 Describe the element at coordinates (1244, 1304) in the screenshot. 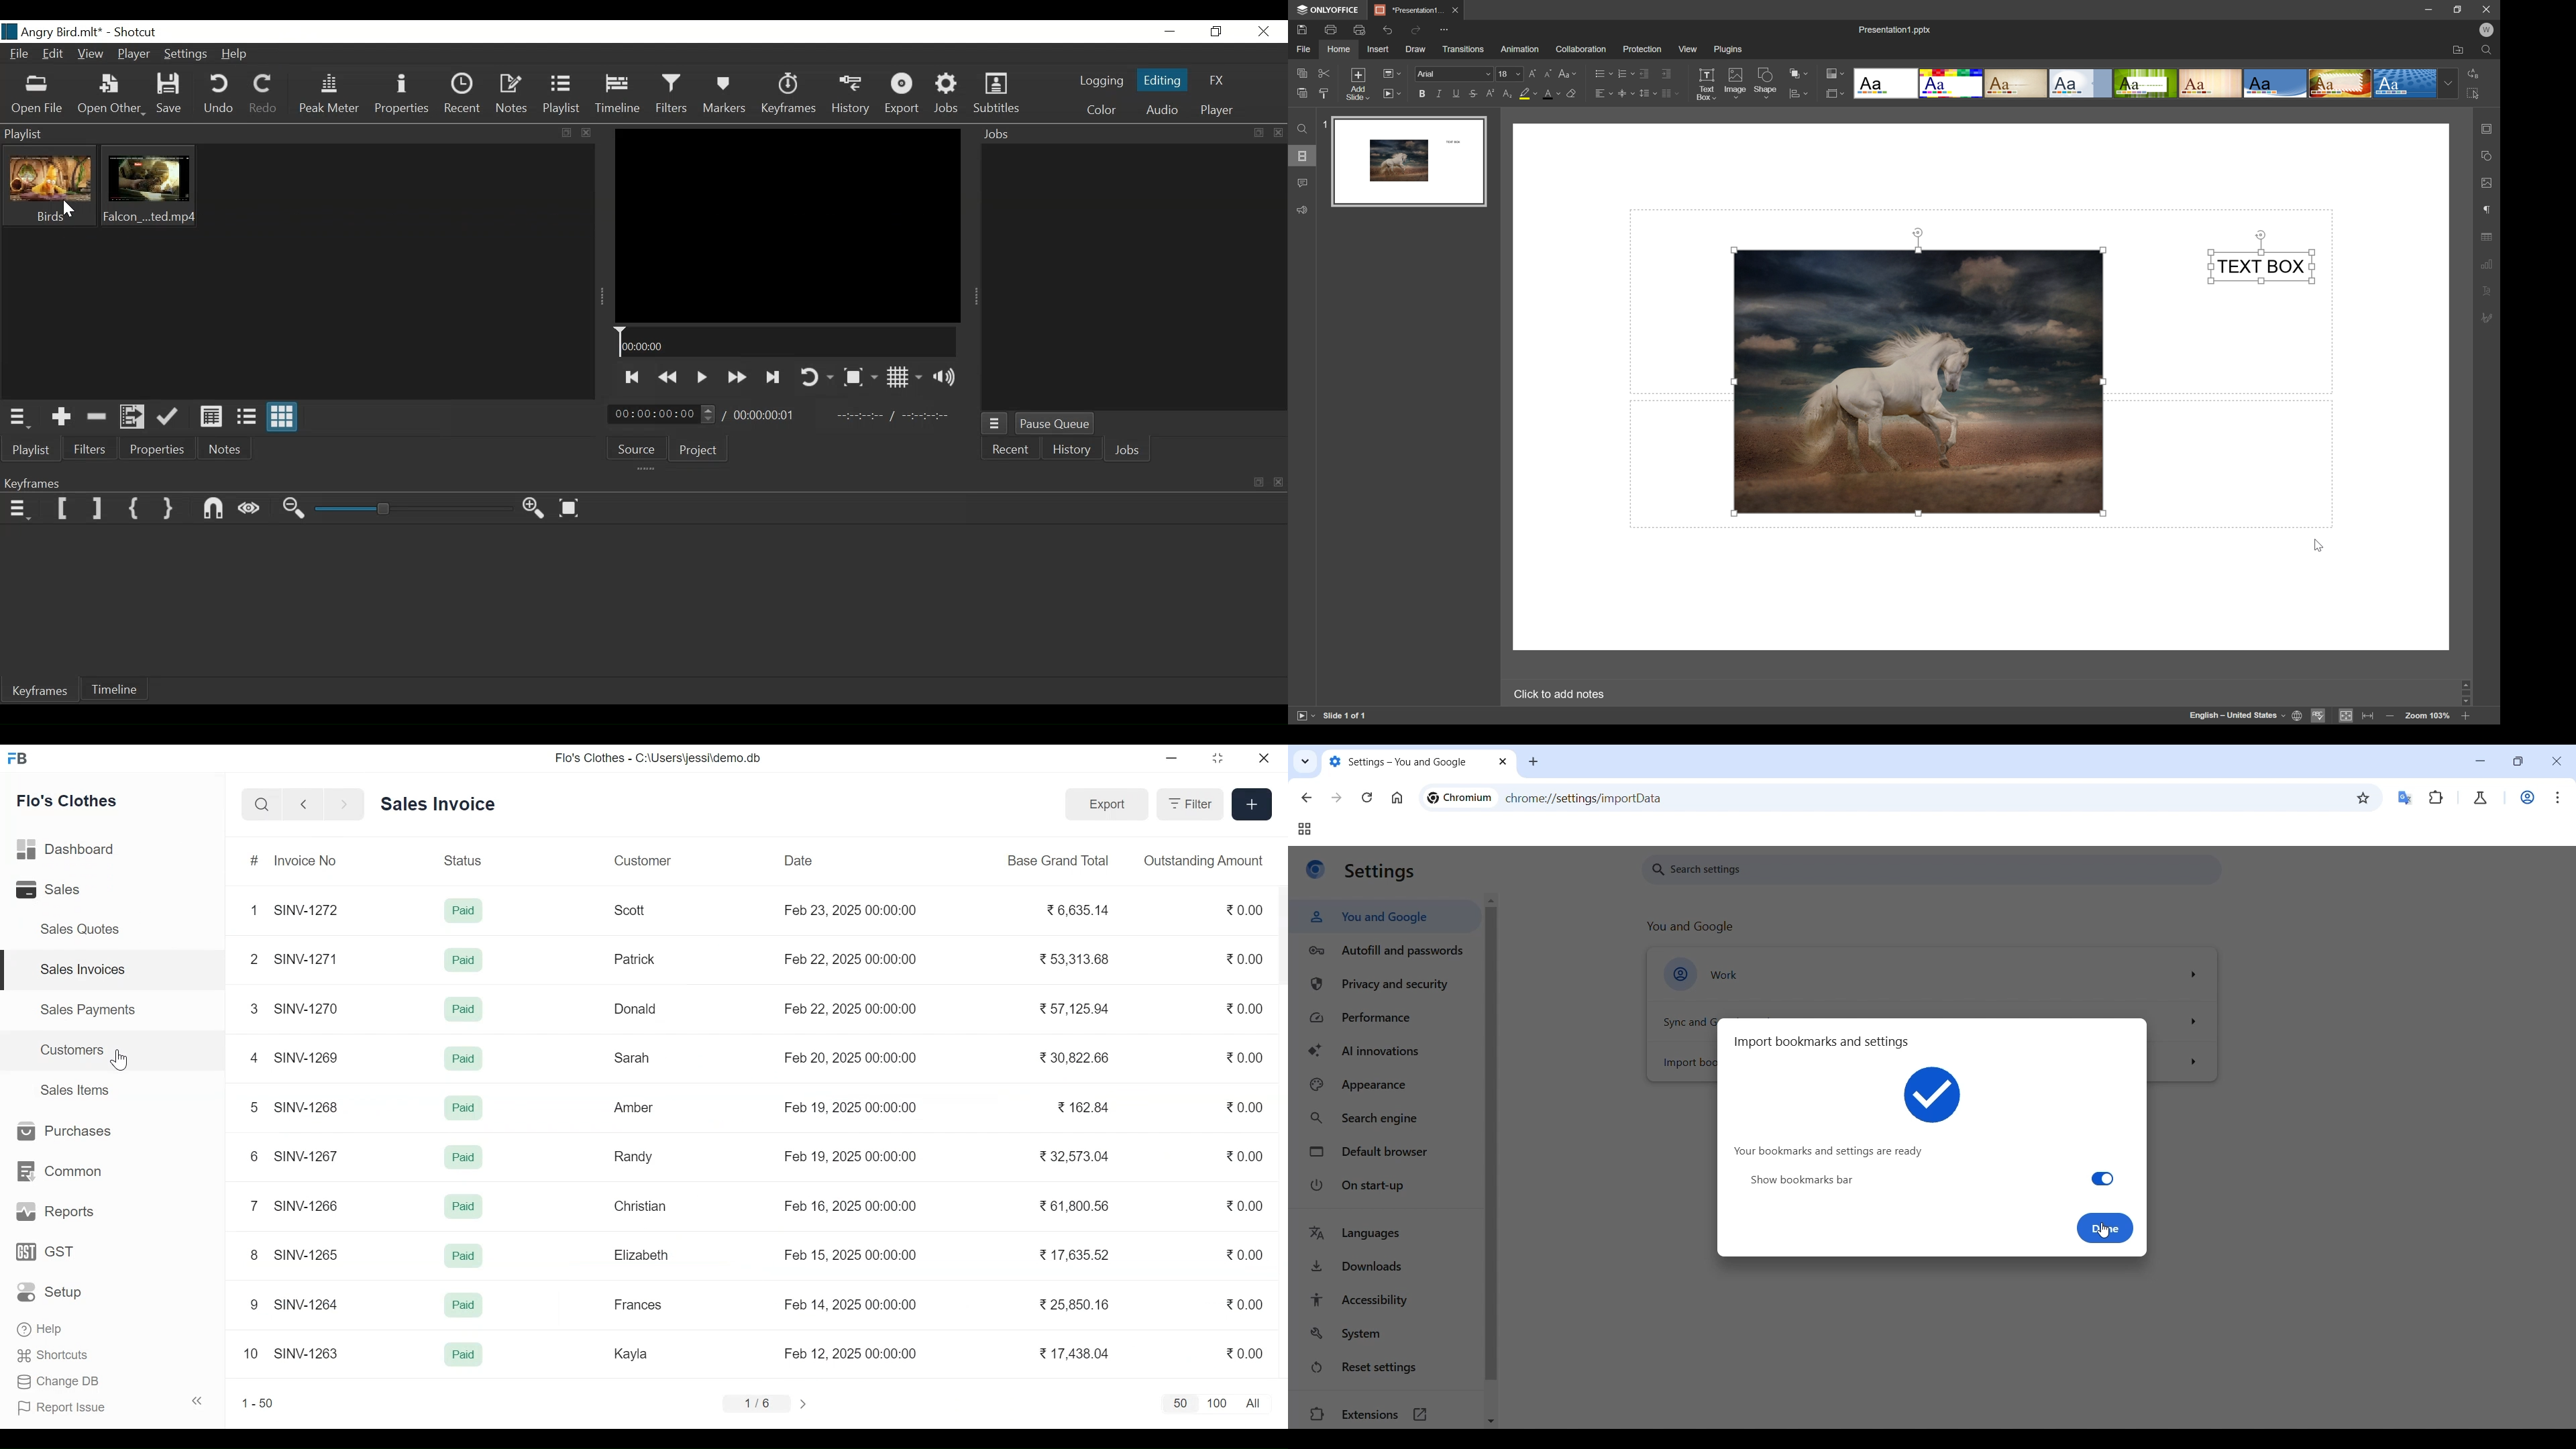

I see `0.00` at that location.